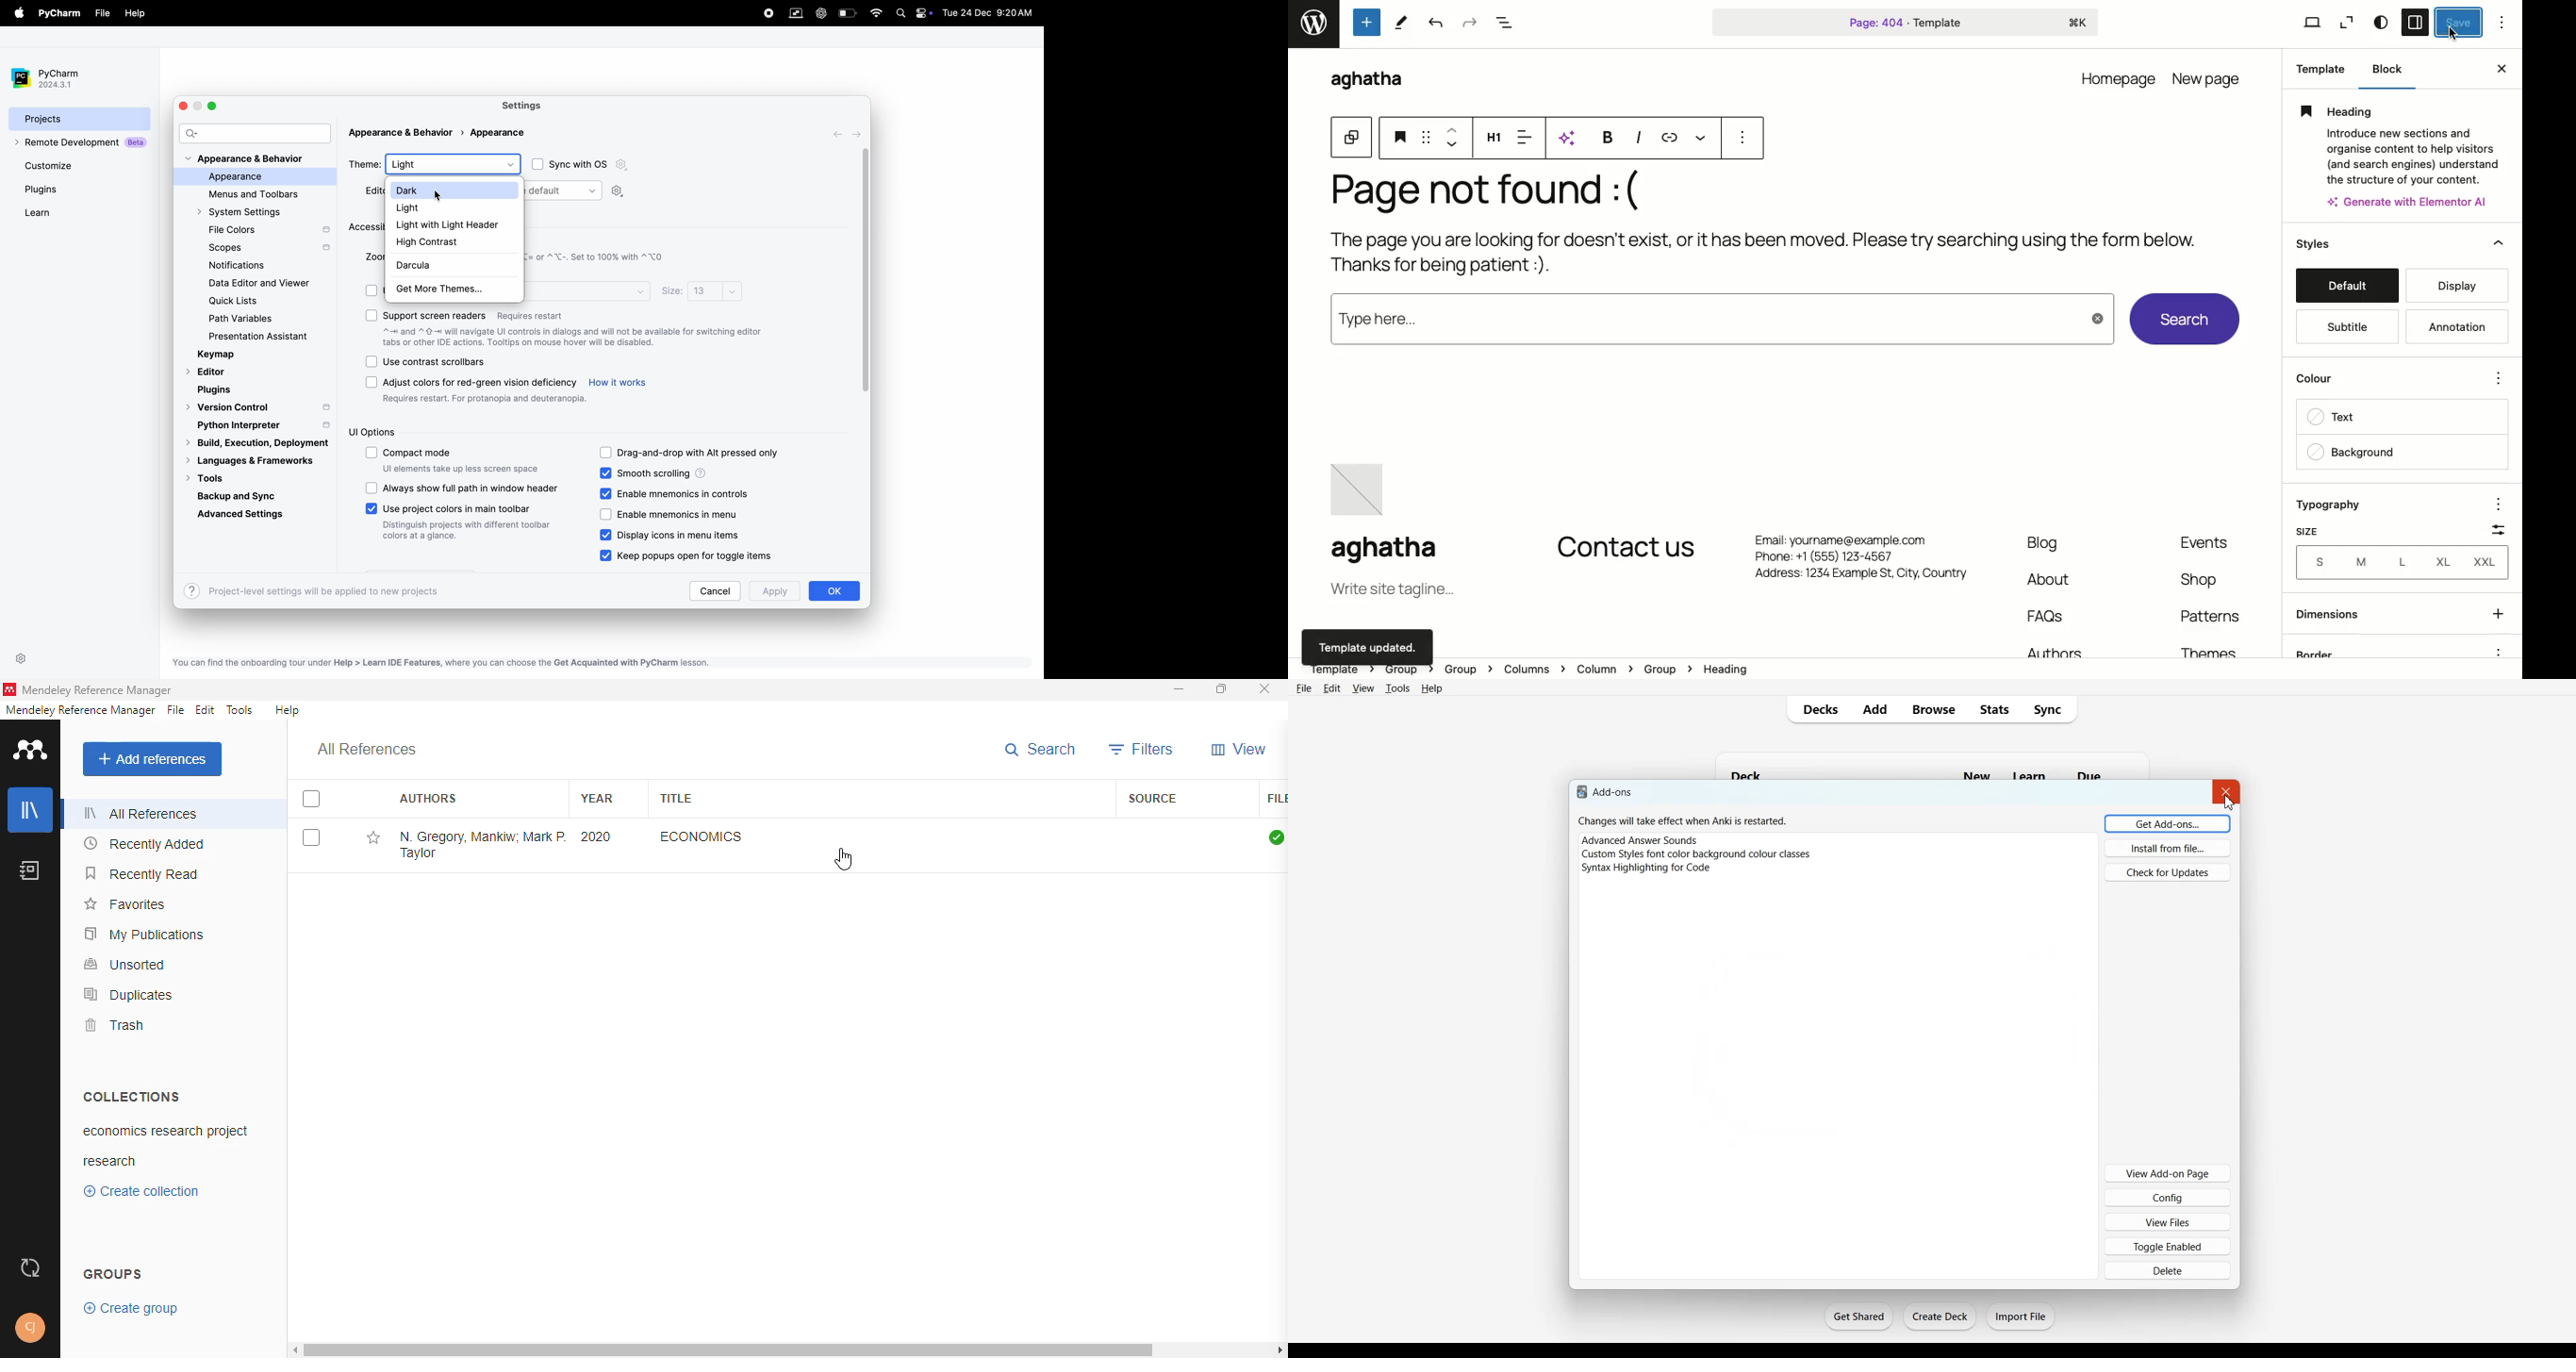 This screenshot has width=2576, height=1372. What do you see at coordinates (2316, 68) in the screenshot?
I see `Template` at bounding box center [2316, 68].